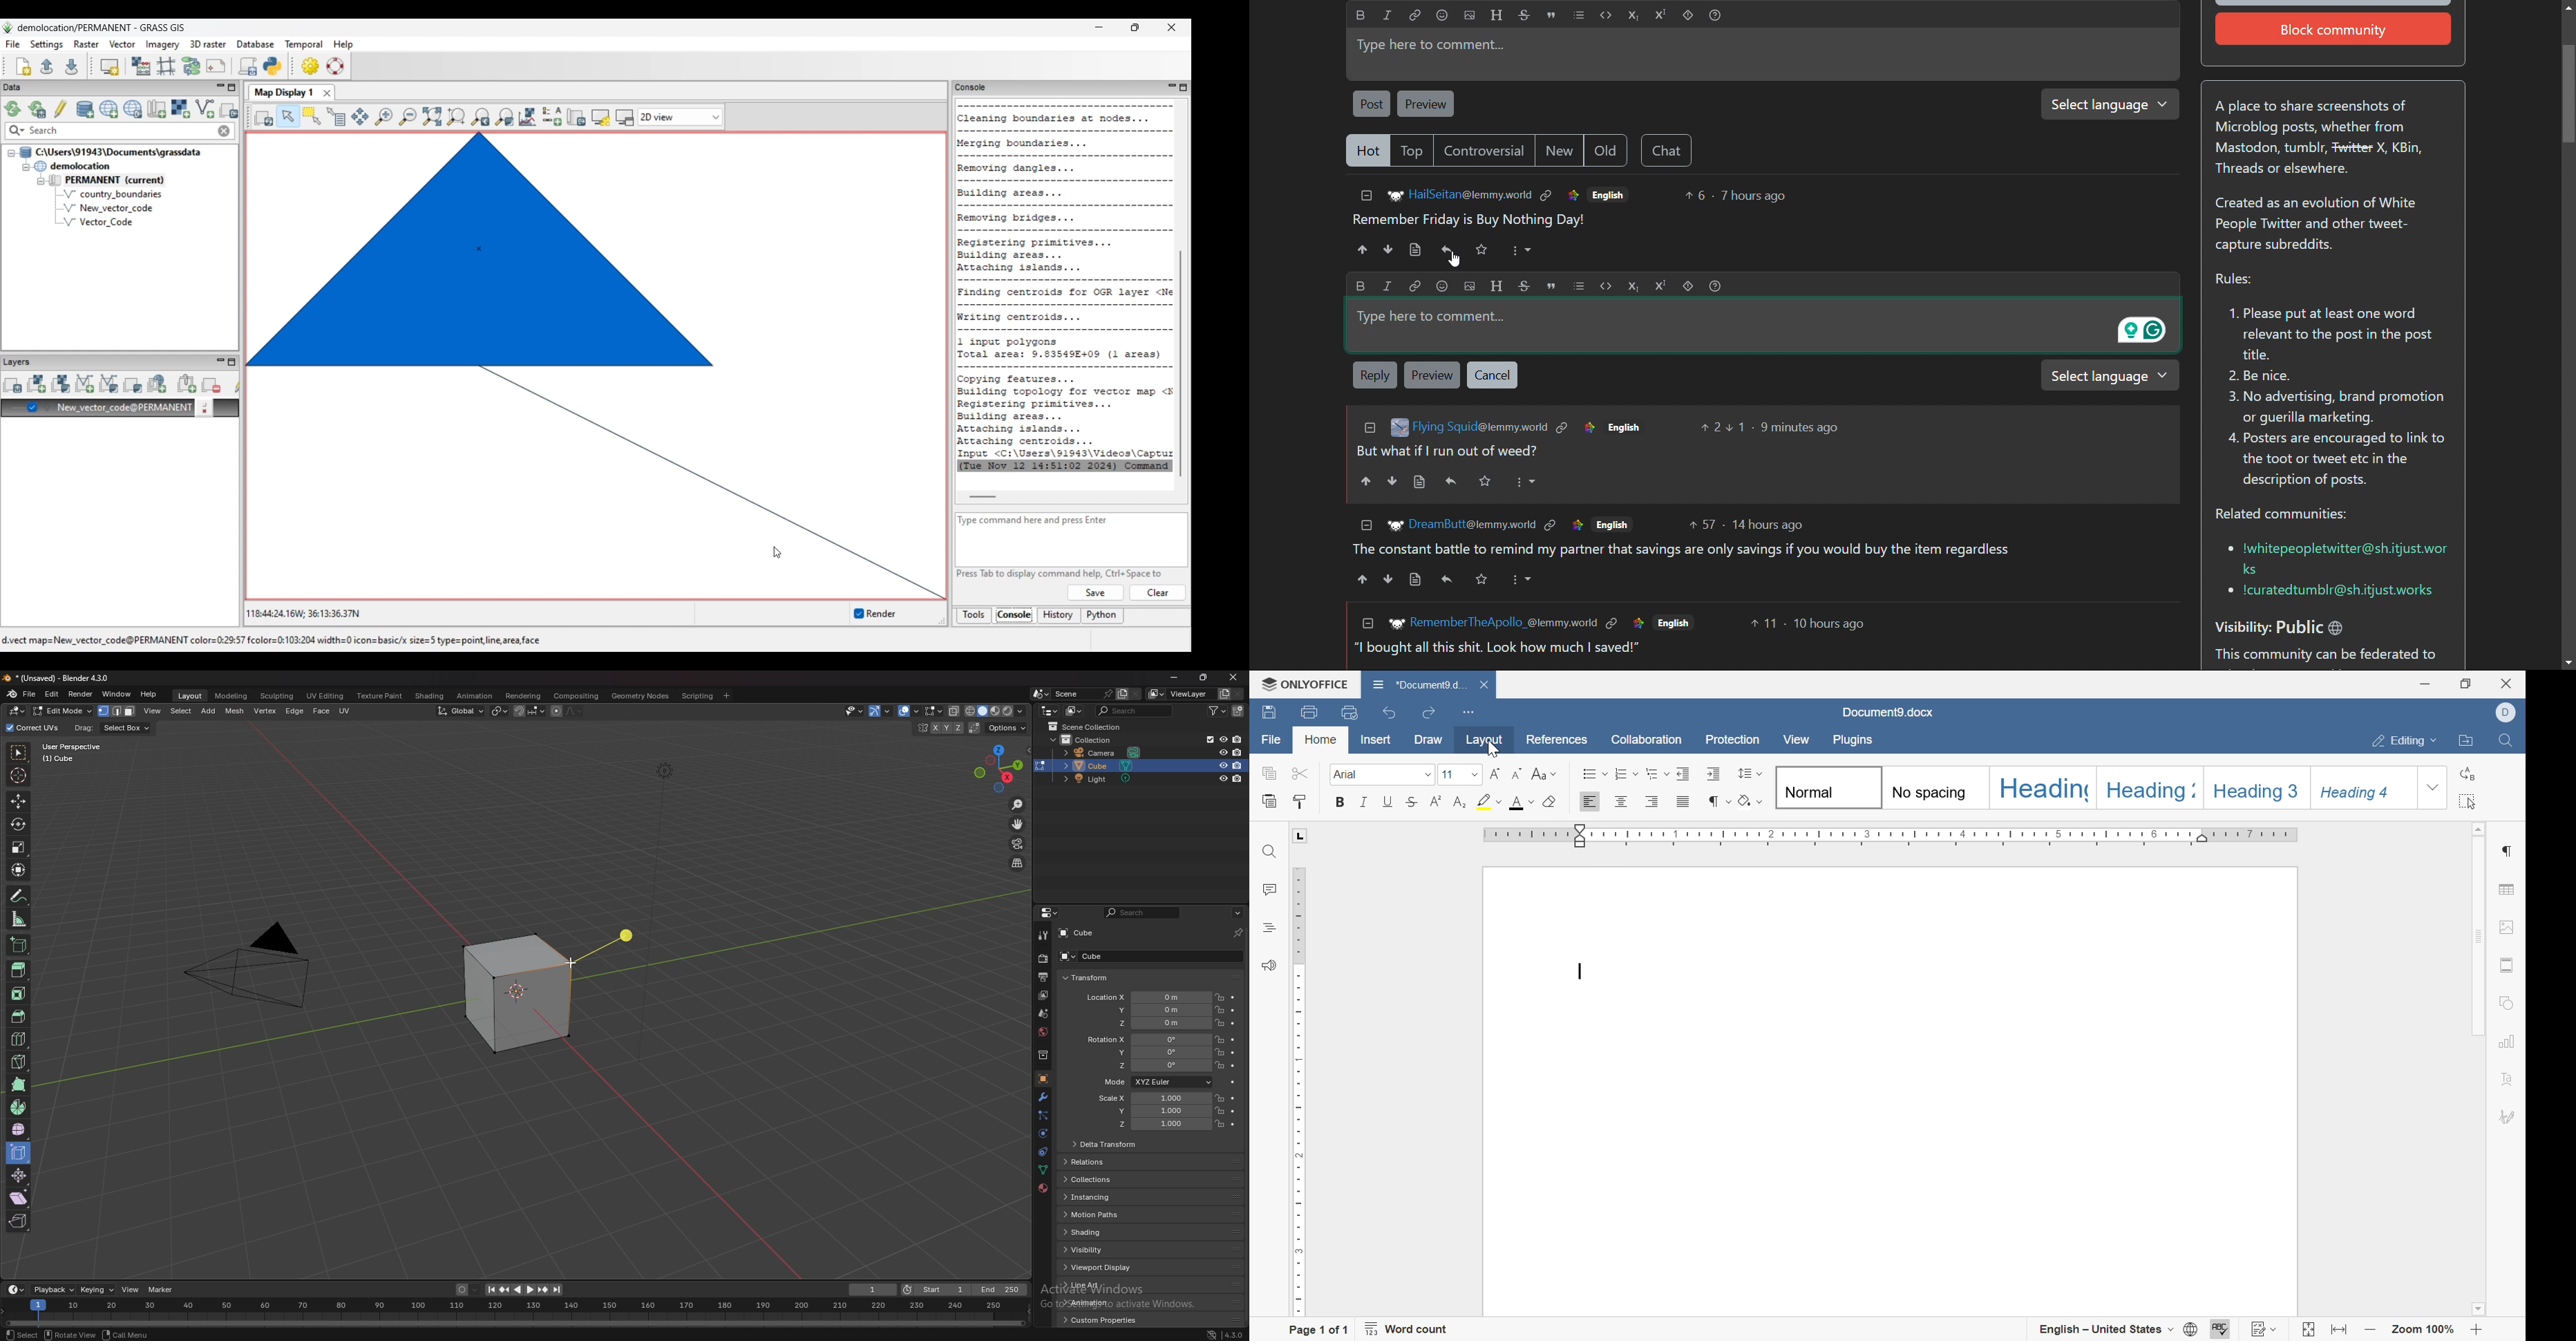 The image size is (2576, 1344). What do you see at coordinates (1494, 283) in the screenshot?
I see `header` at bounding box center [1494, 283].